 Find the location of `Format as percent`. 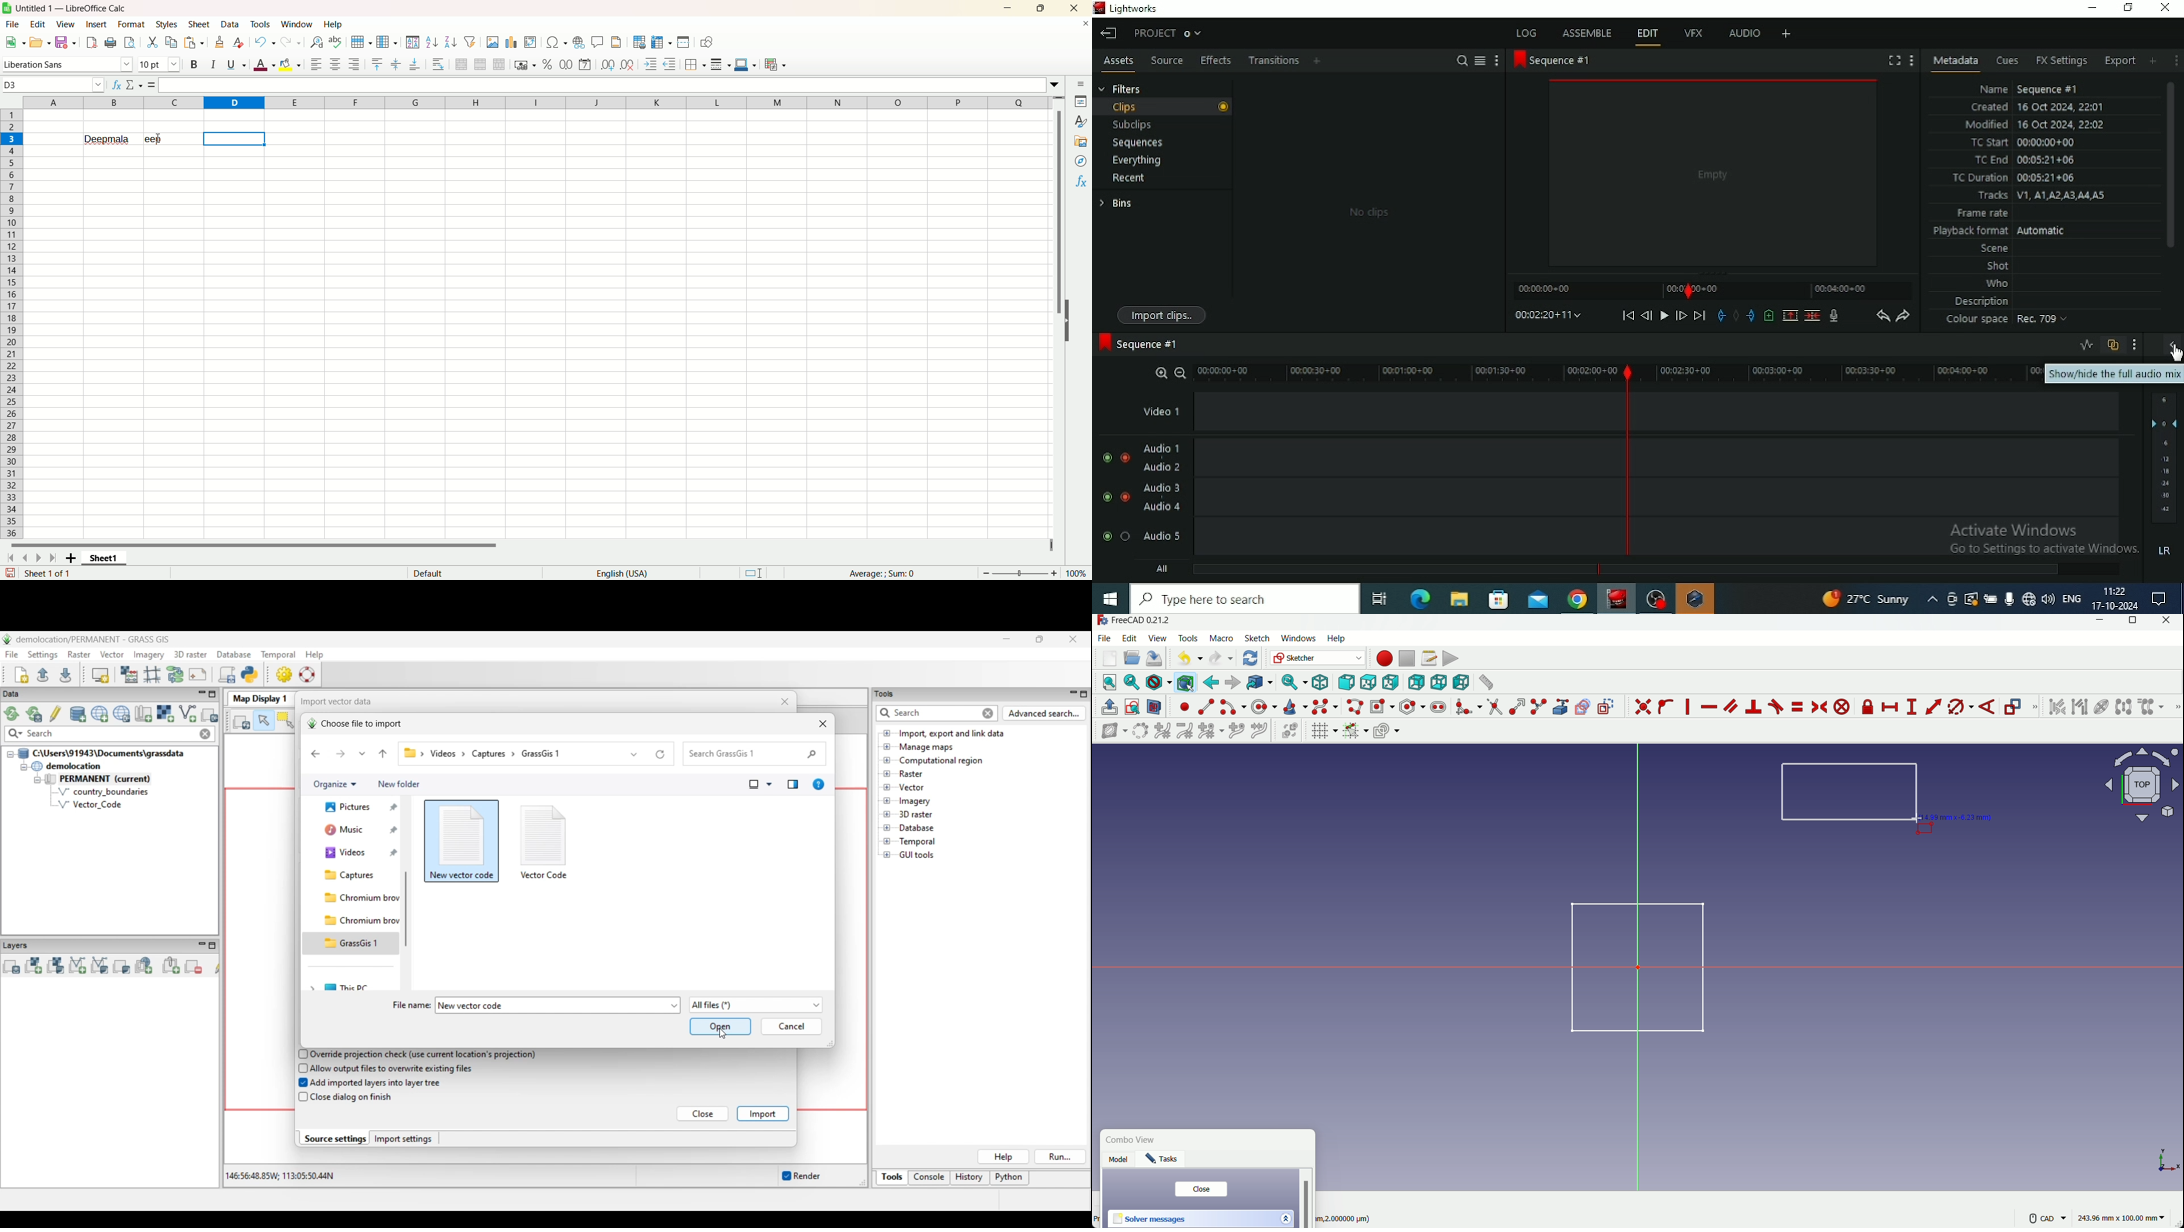

Format as percent is located at coordinates (548, 64).